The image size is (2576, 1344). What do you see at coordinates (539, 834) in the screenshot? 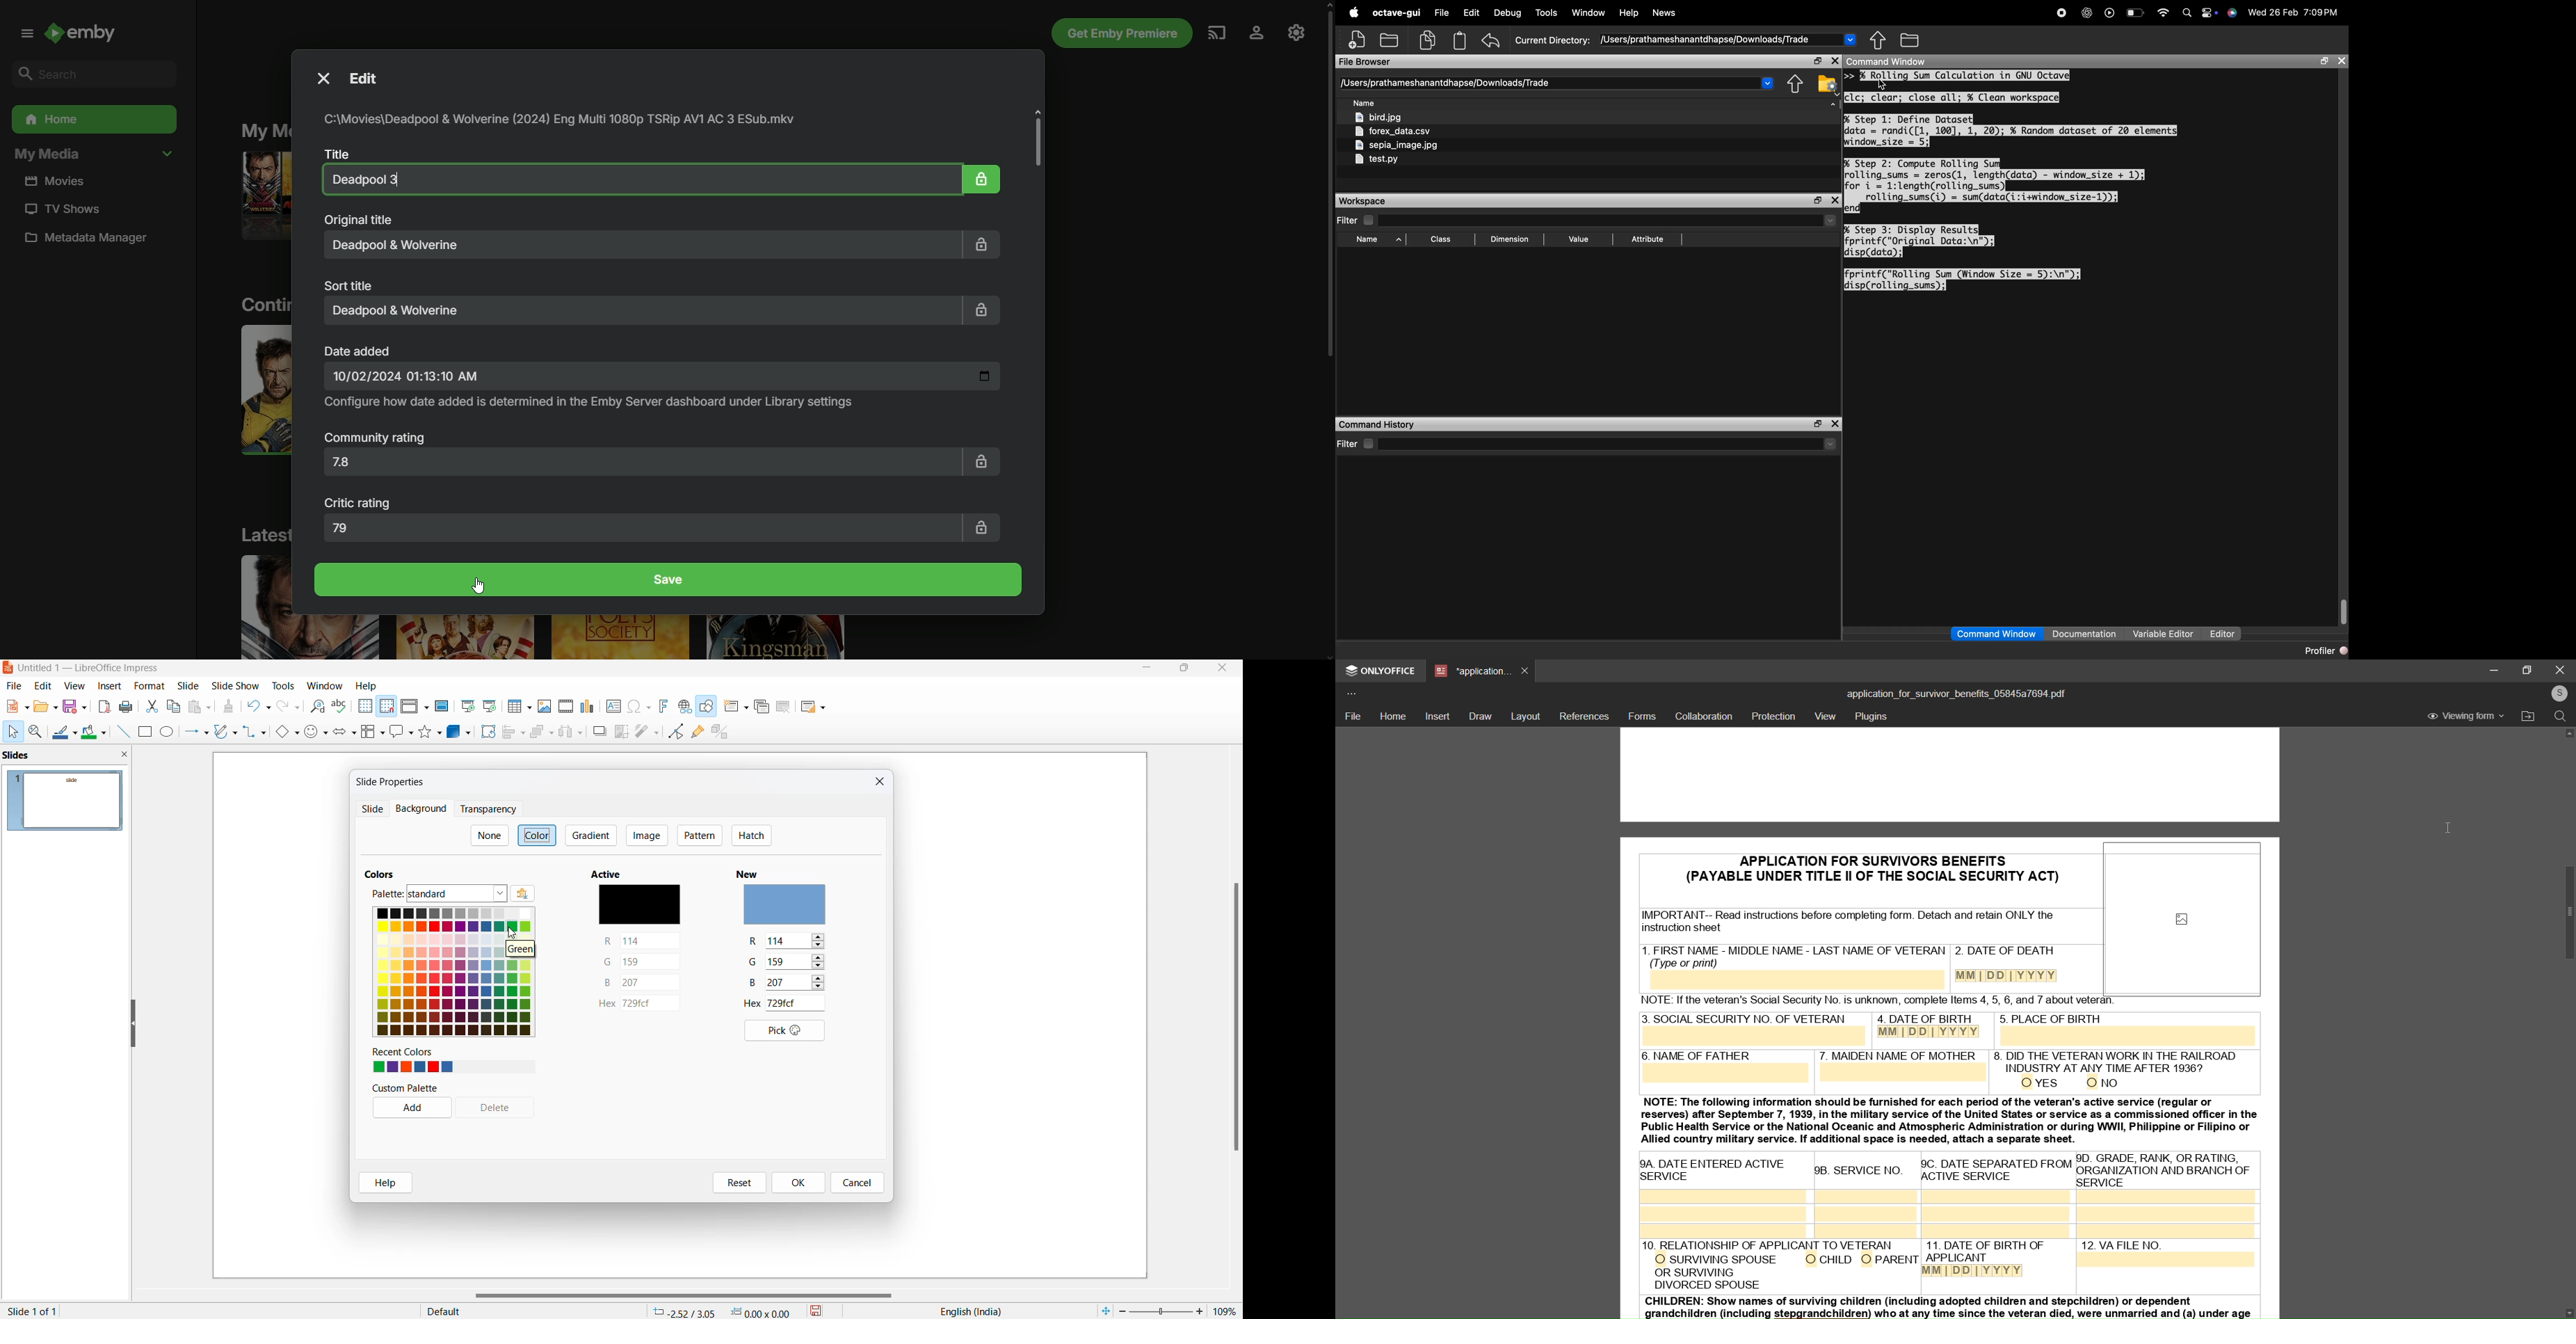
I see `color ` at bounding box center [539, 834].